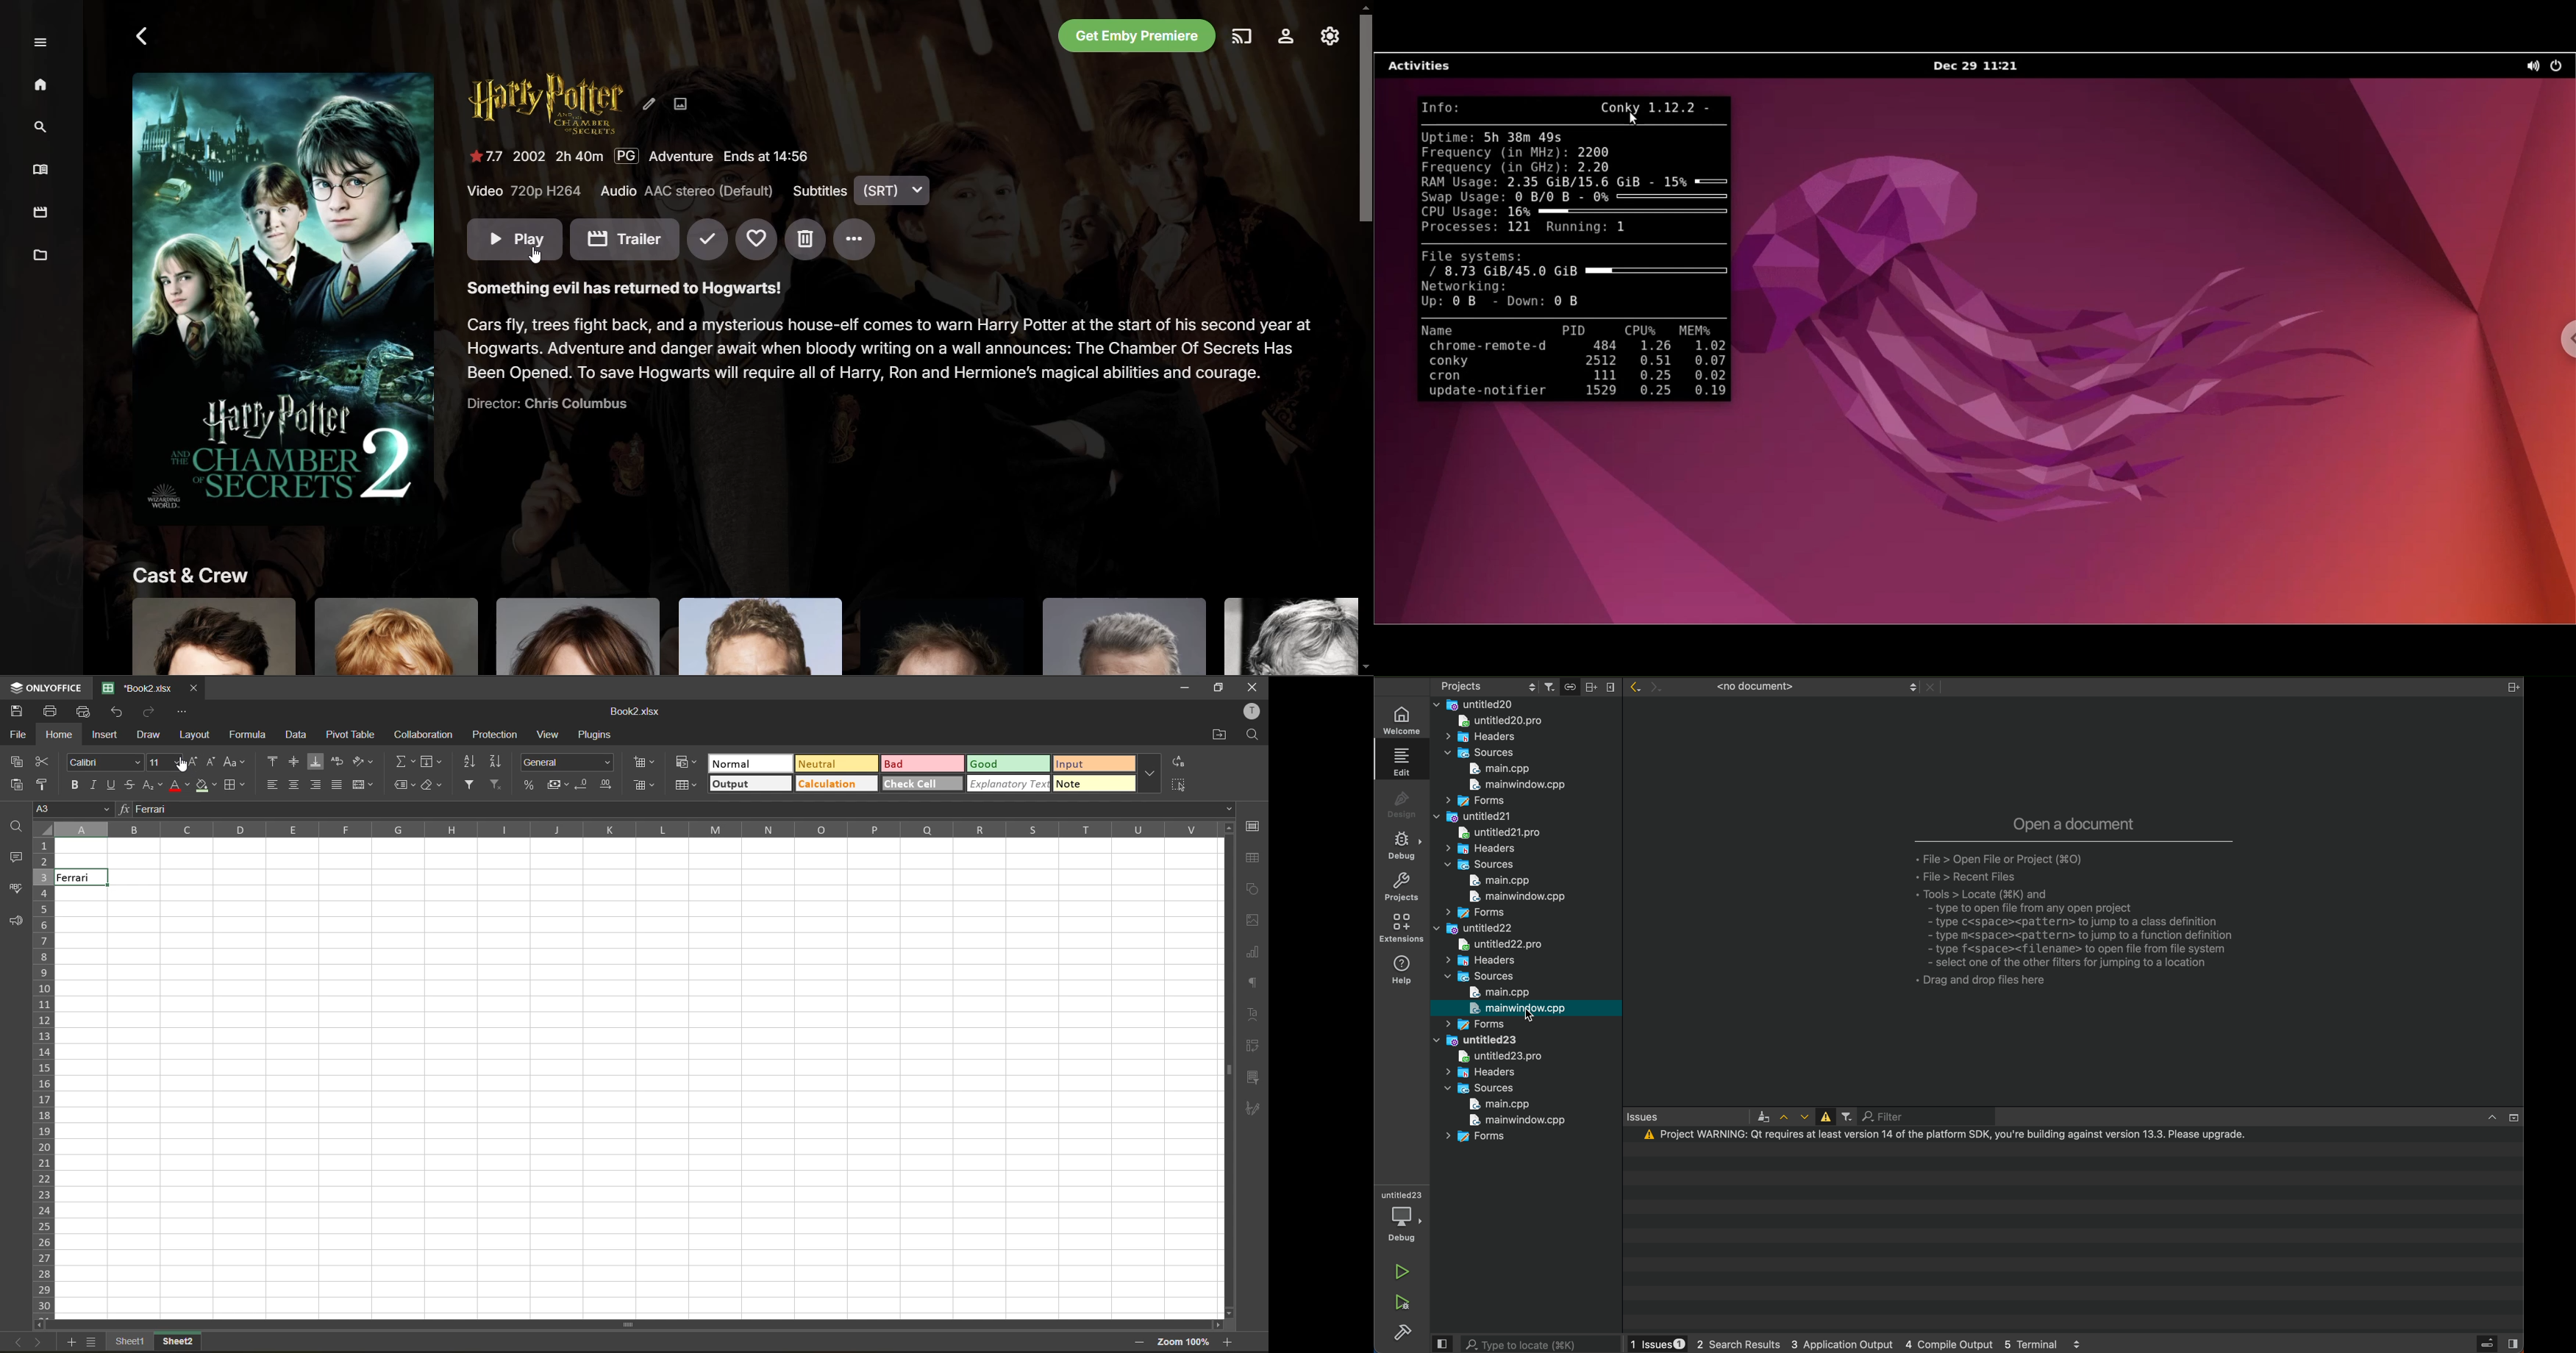 This screenshot has height=1372, width=2576. What do you see at coordinates (1478, 1024) in the screenshot?
I see `forms` at bounding box center [1478, 1024].